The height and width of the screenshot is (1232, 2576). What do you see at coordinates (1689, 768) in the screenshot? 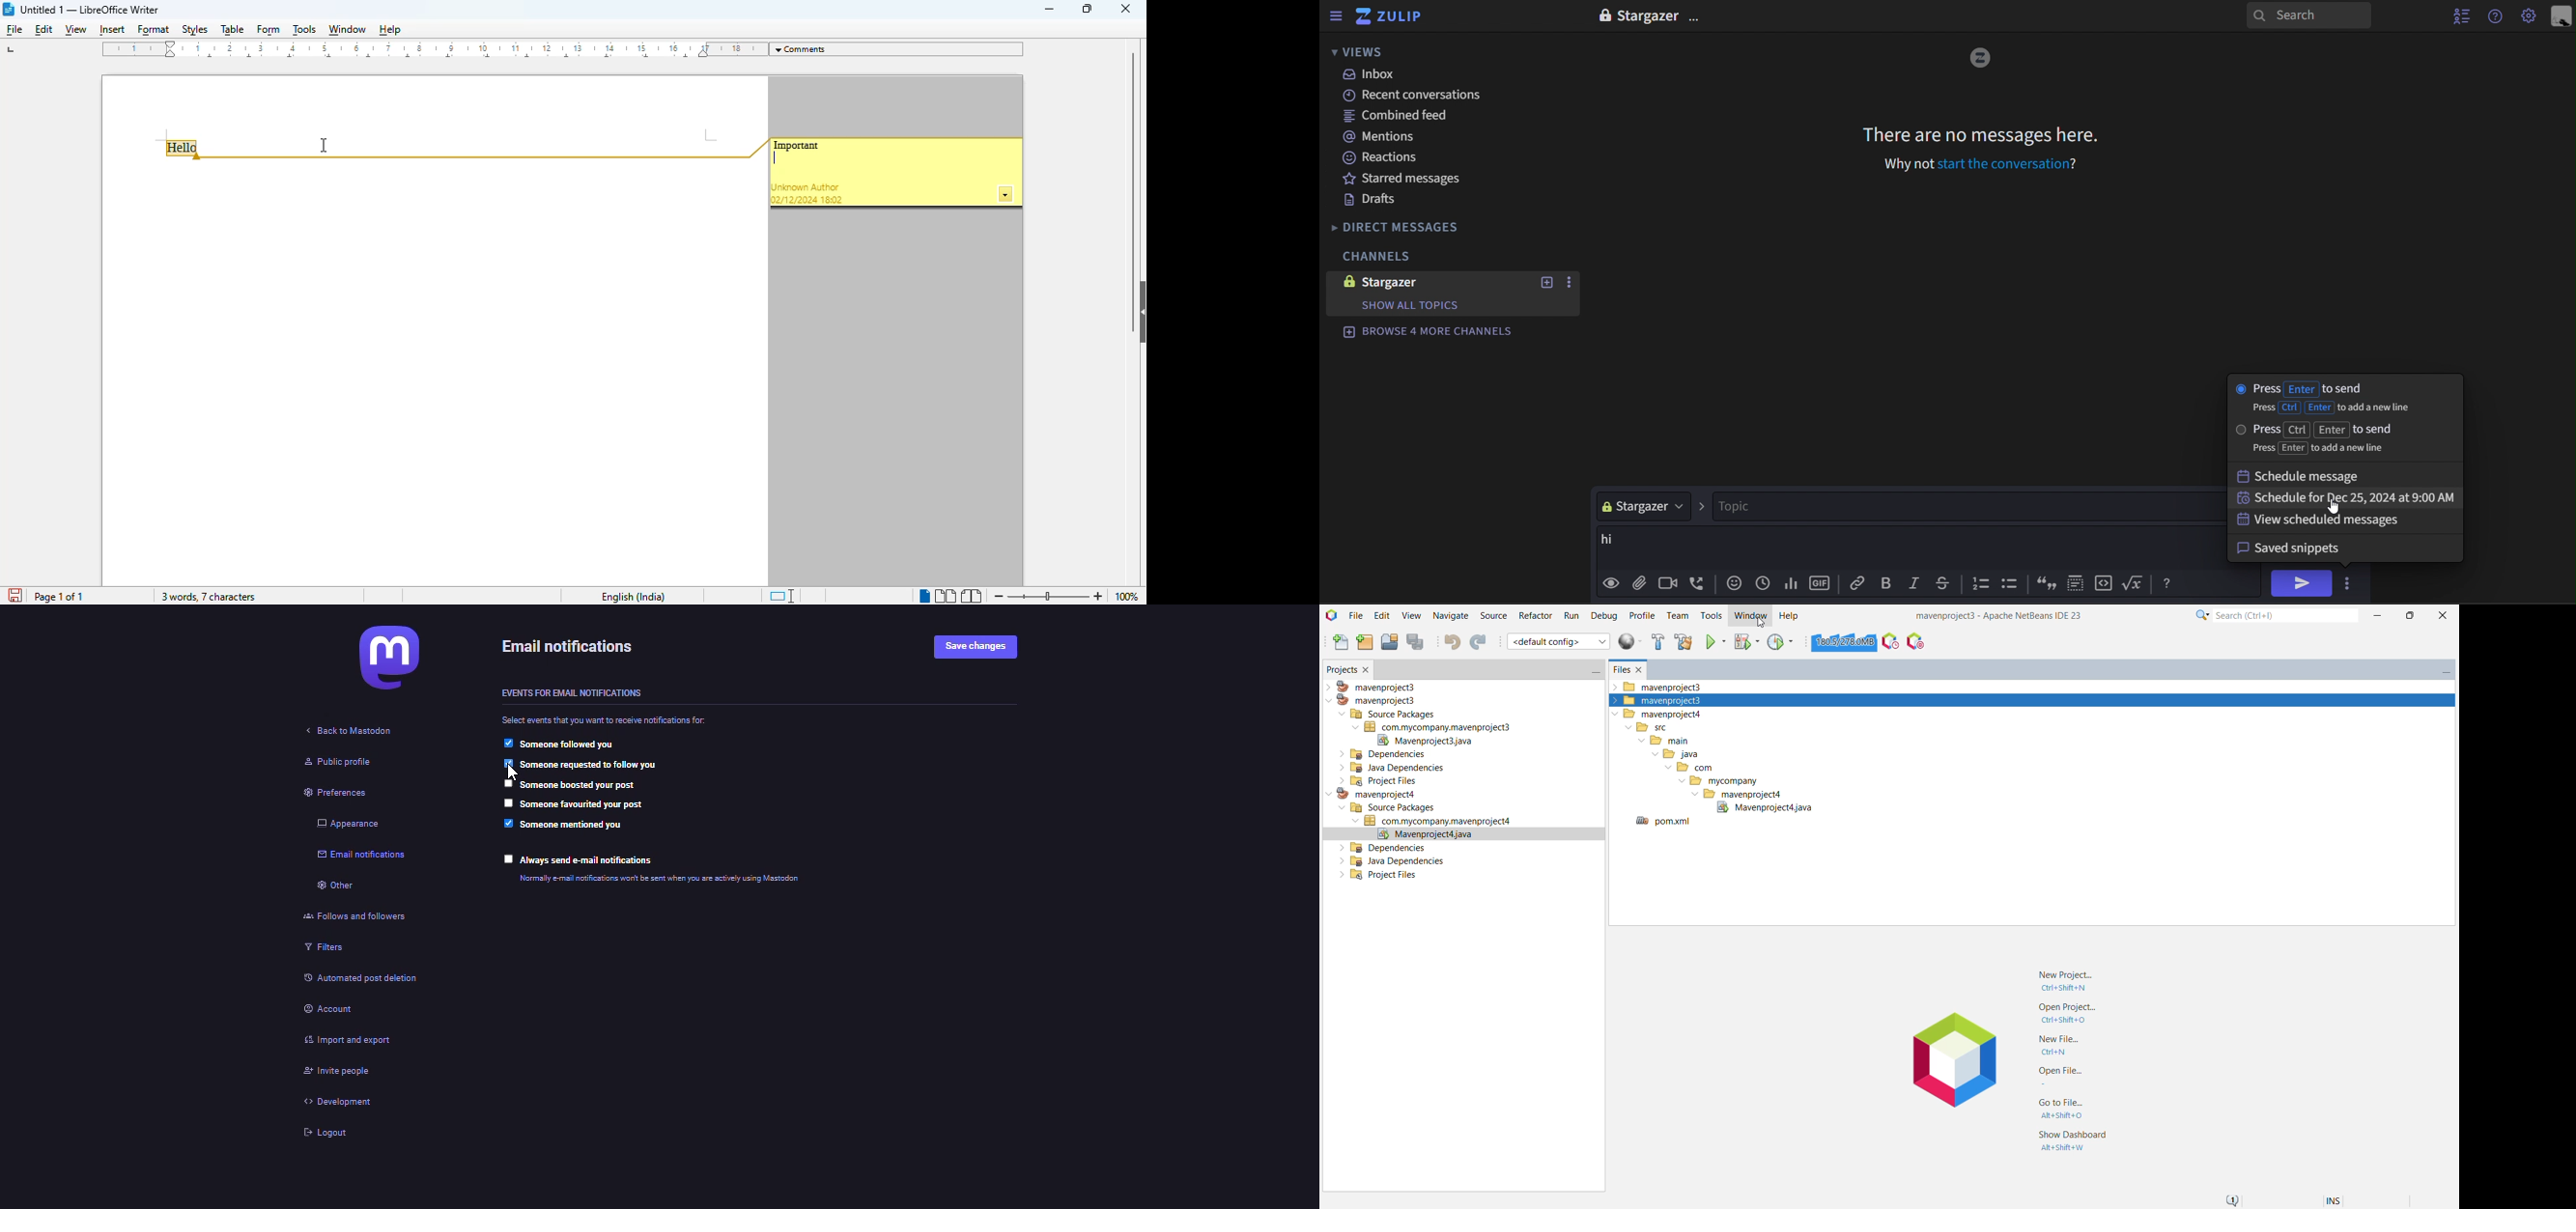
I see `com` at bounding box center [1689, 768].